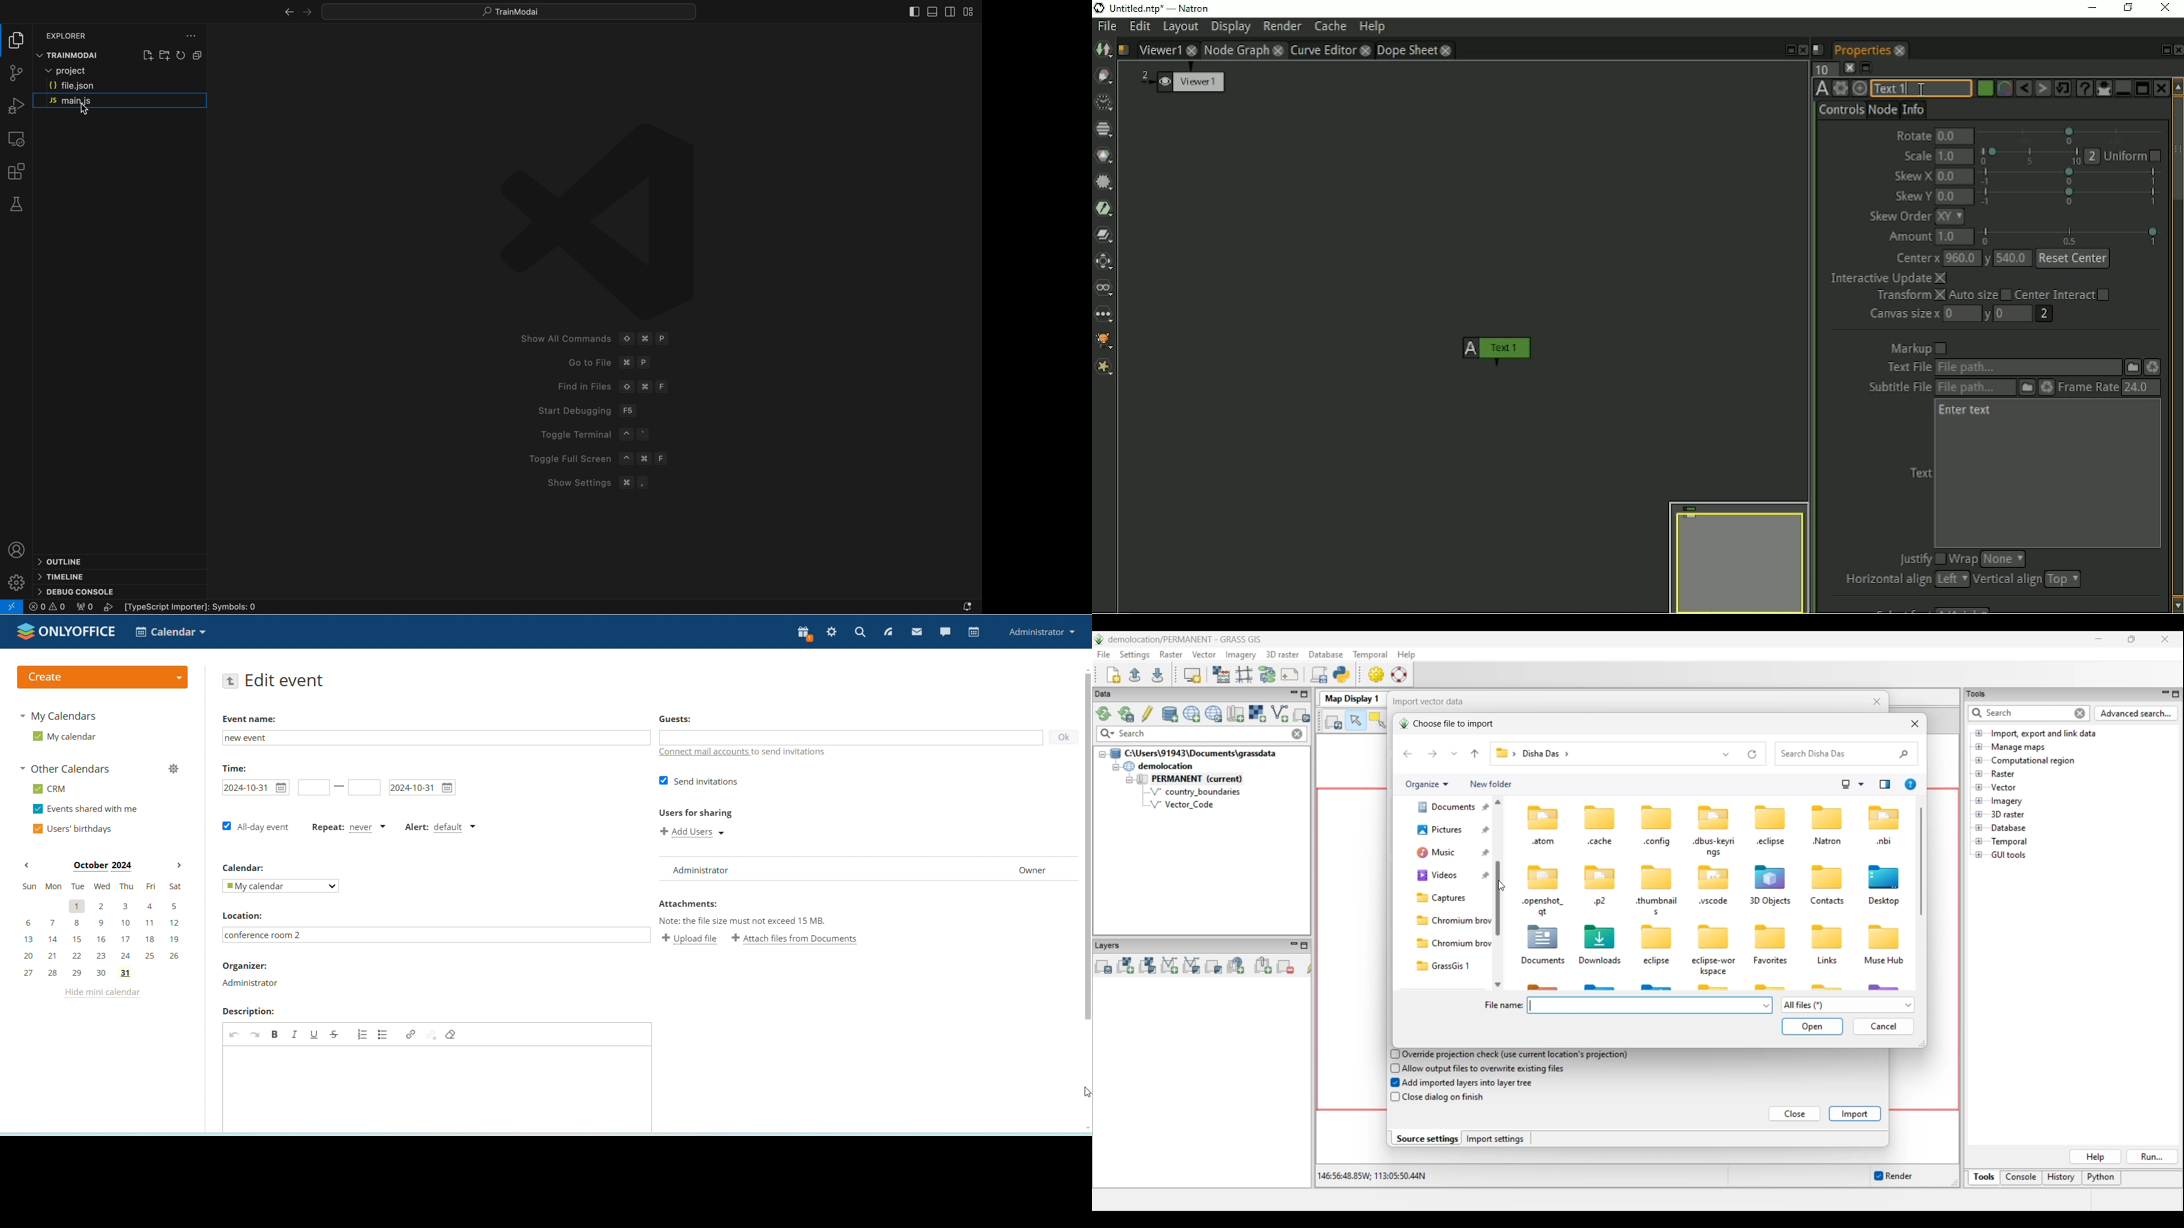  Describe the element at coordinates (606, 359) in the screenshot. I see `Go to fike` at that location.